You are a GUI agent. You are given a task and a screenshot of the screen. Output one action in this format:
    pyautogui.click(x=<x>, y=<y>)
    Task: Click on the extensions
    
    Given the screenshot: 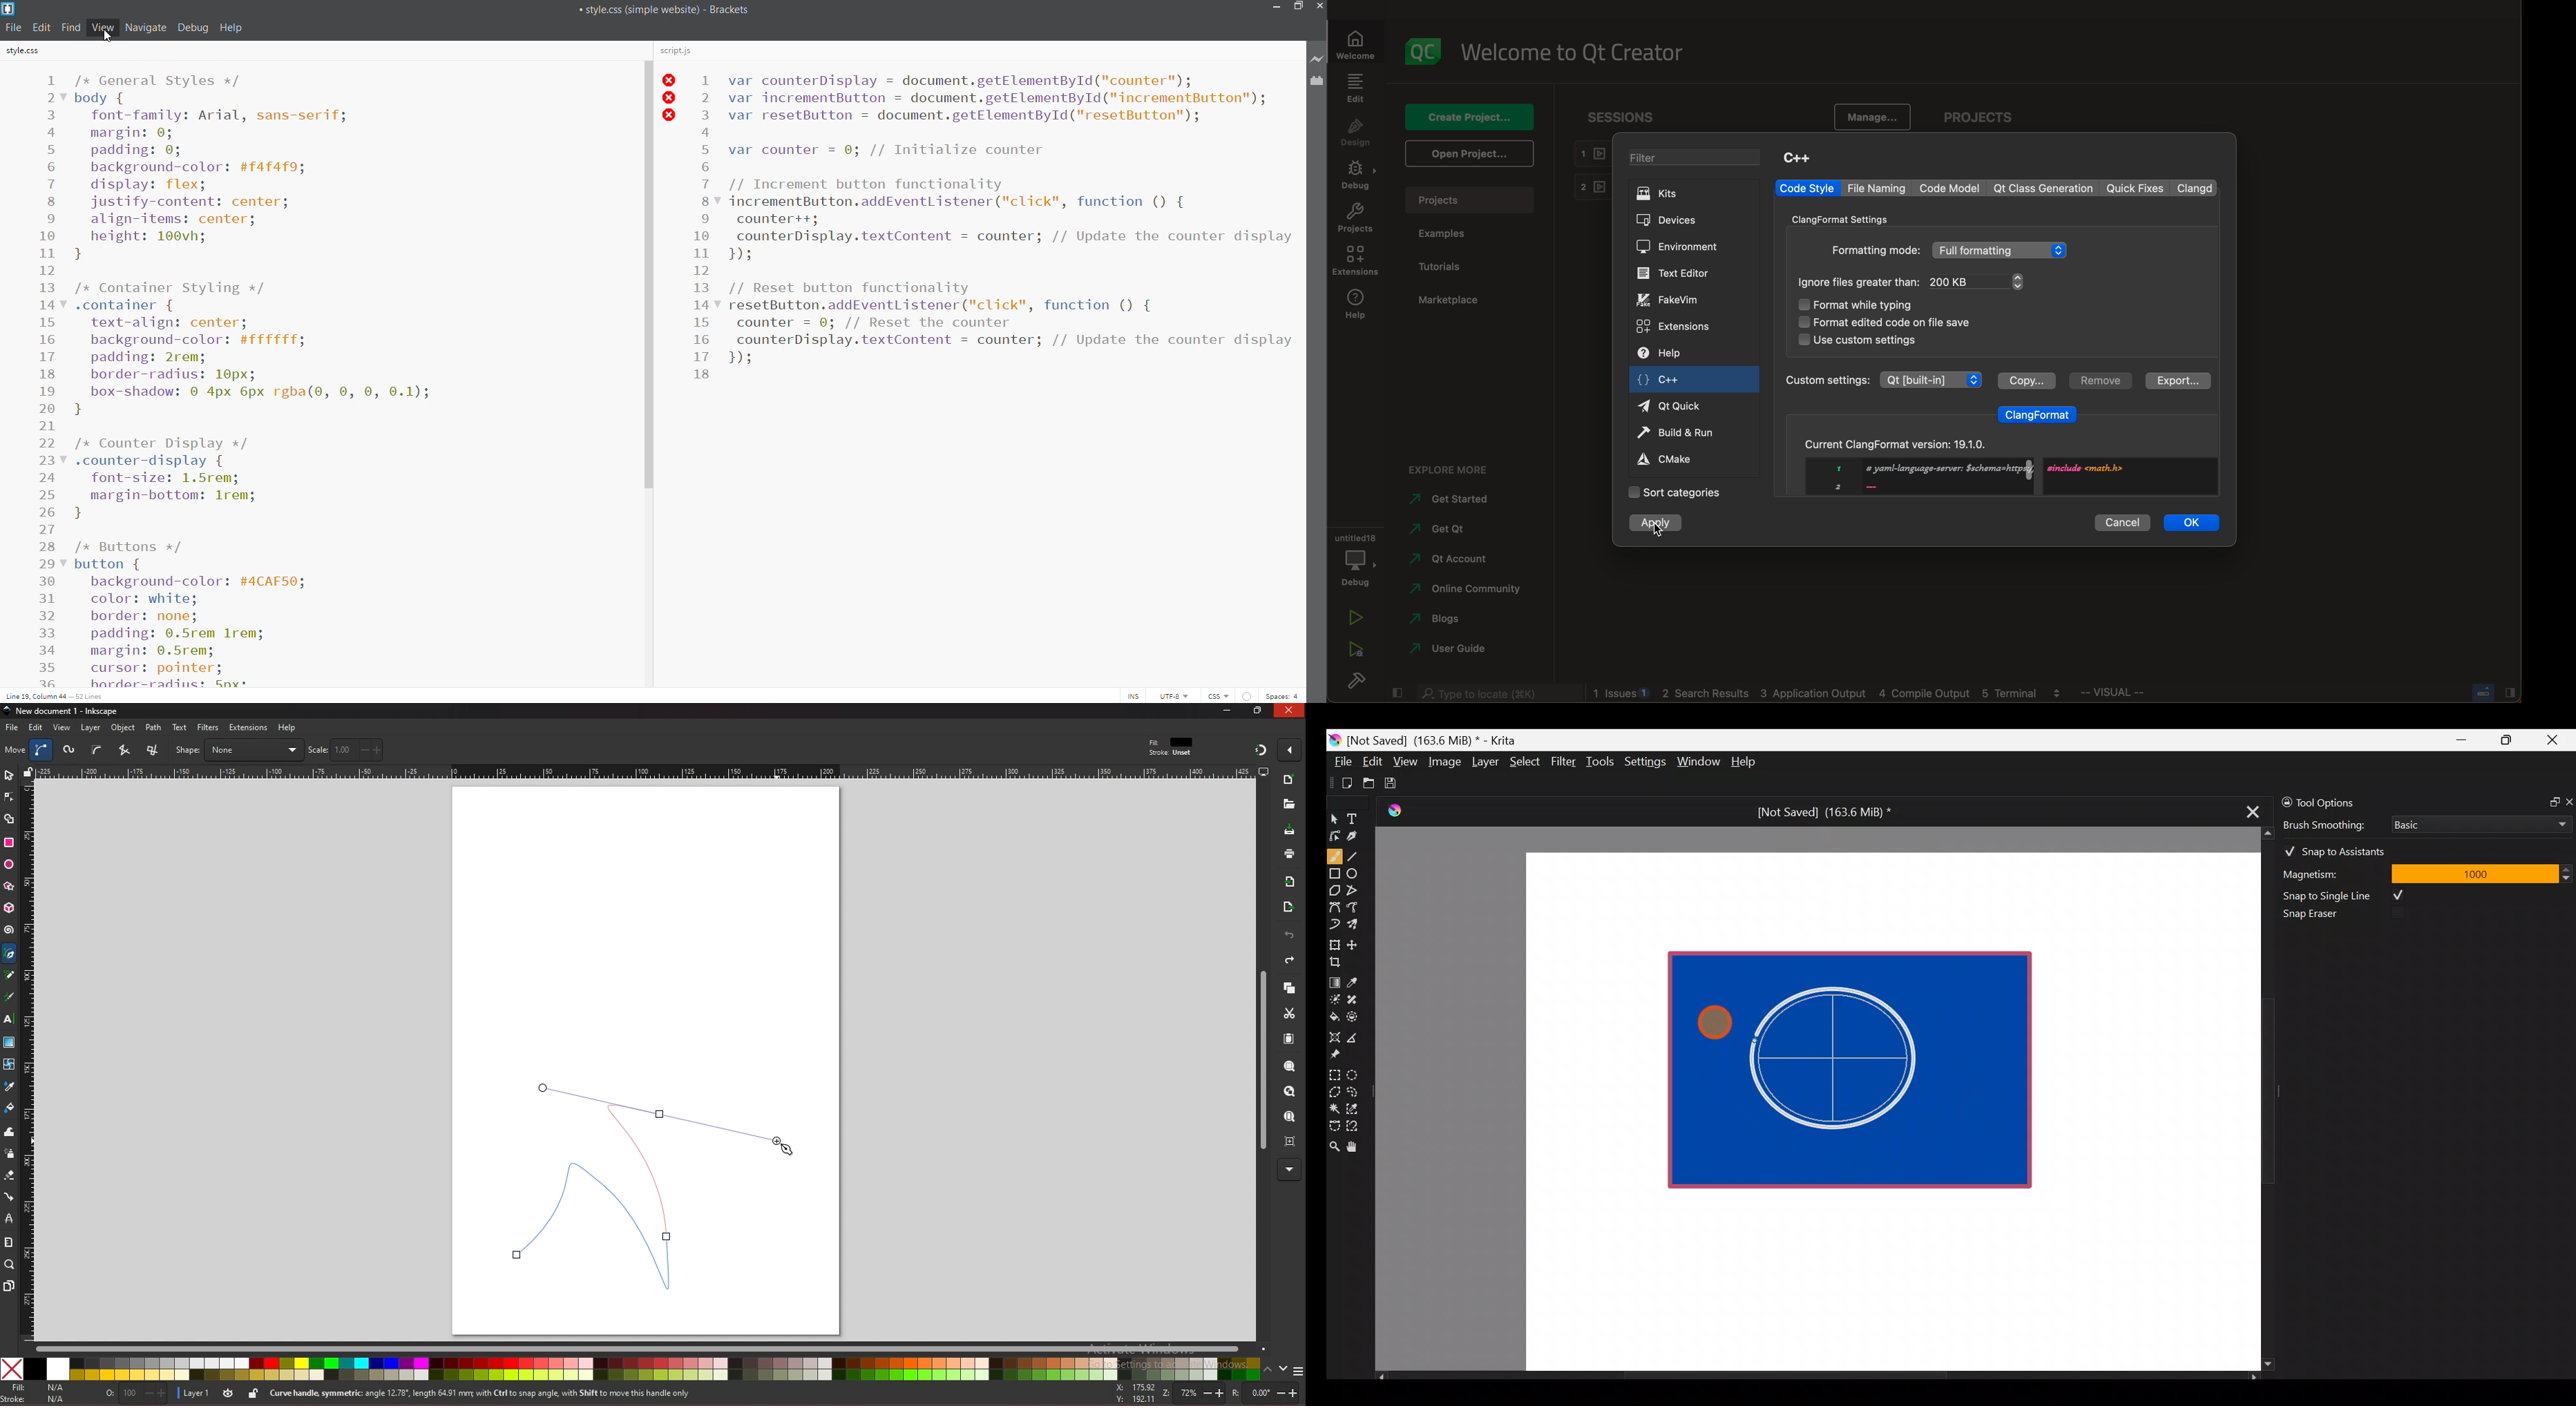 What is the action you would take?
    pyautogui.click(x=1676, y=326)
    